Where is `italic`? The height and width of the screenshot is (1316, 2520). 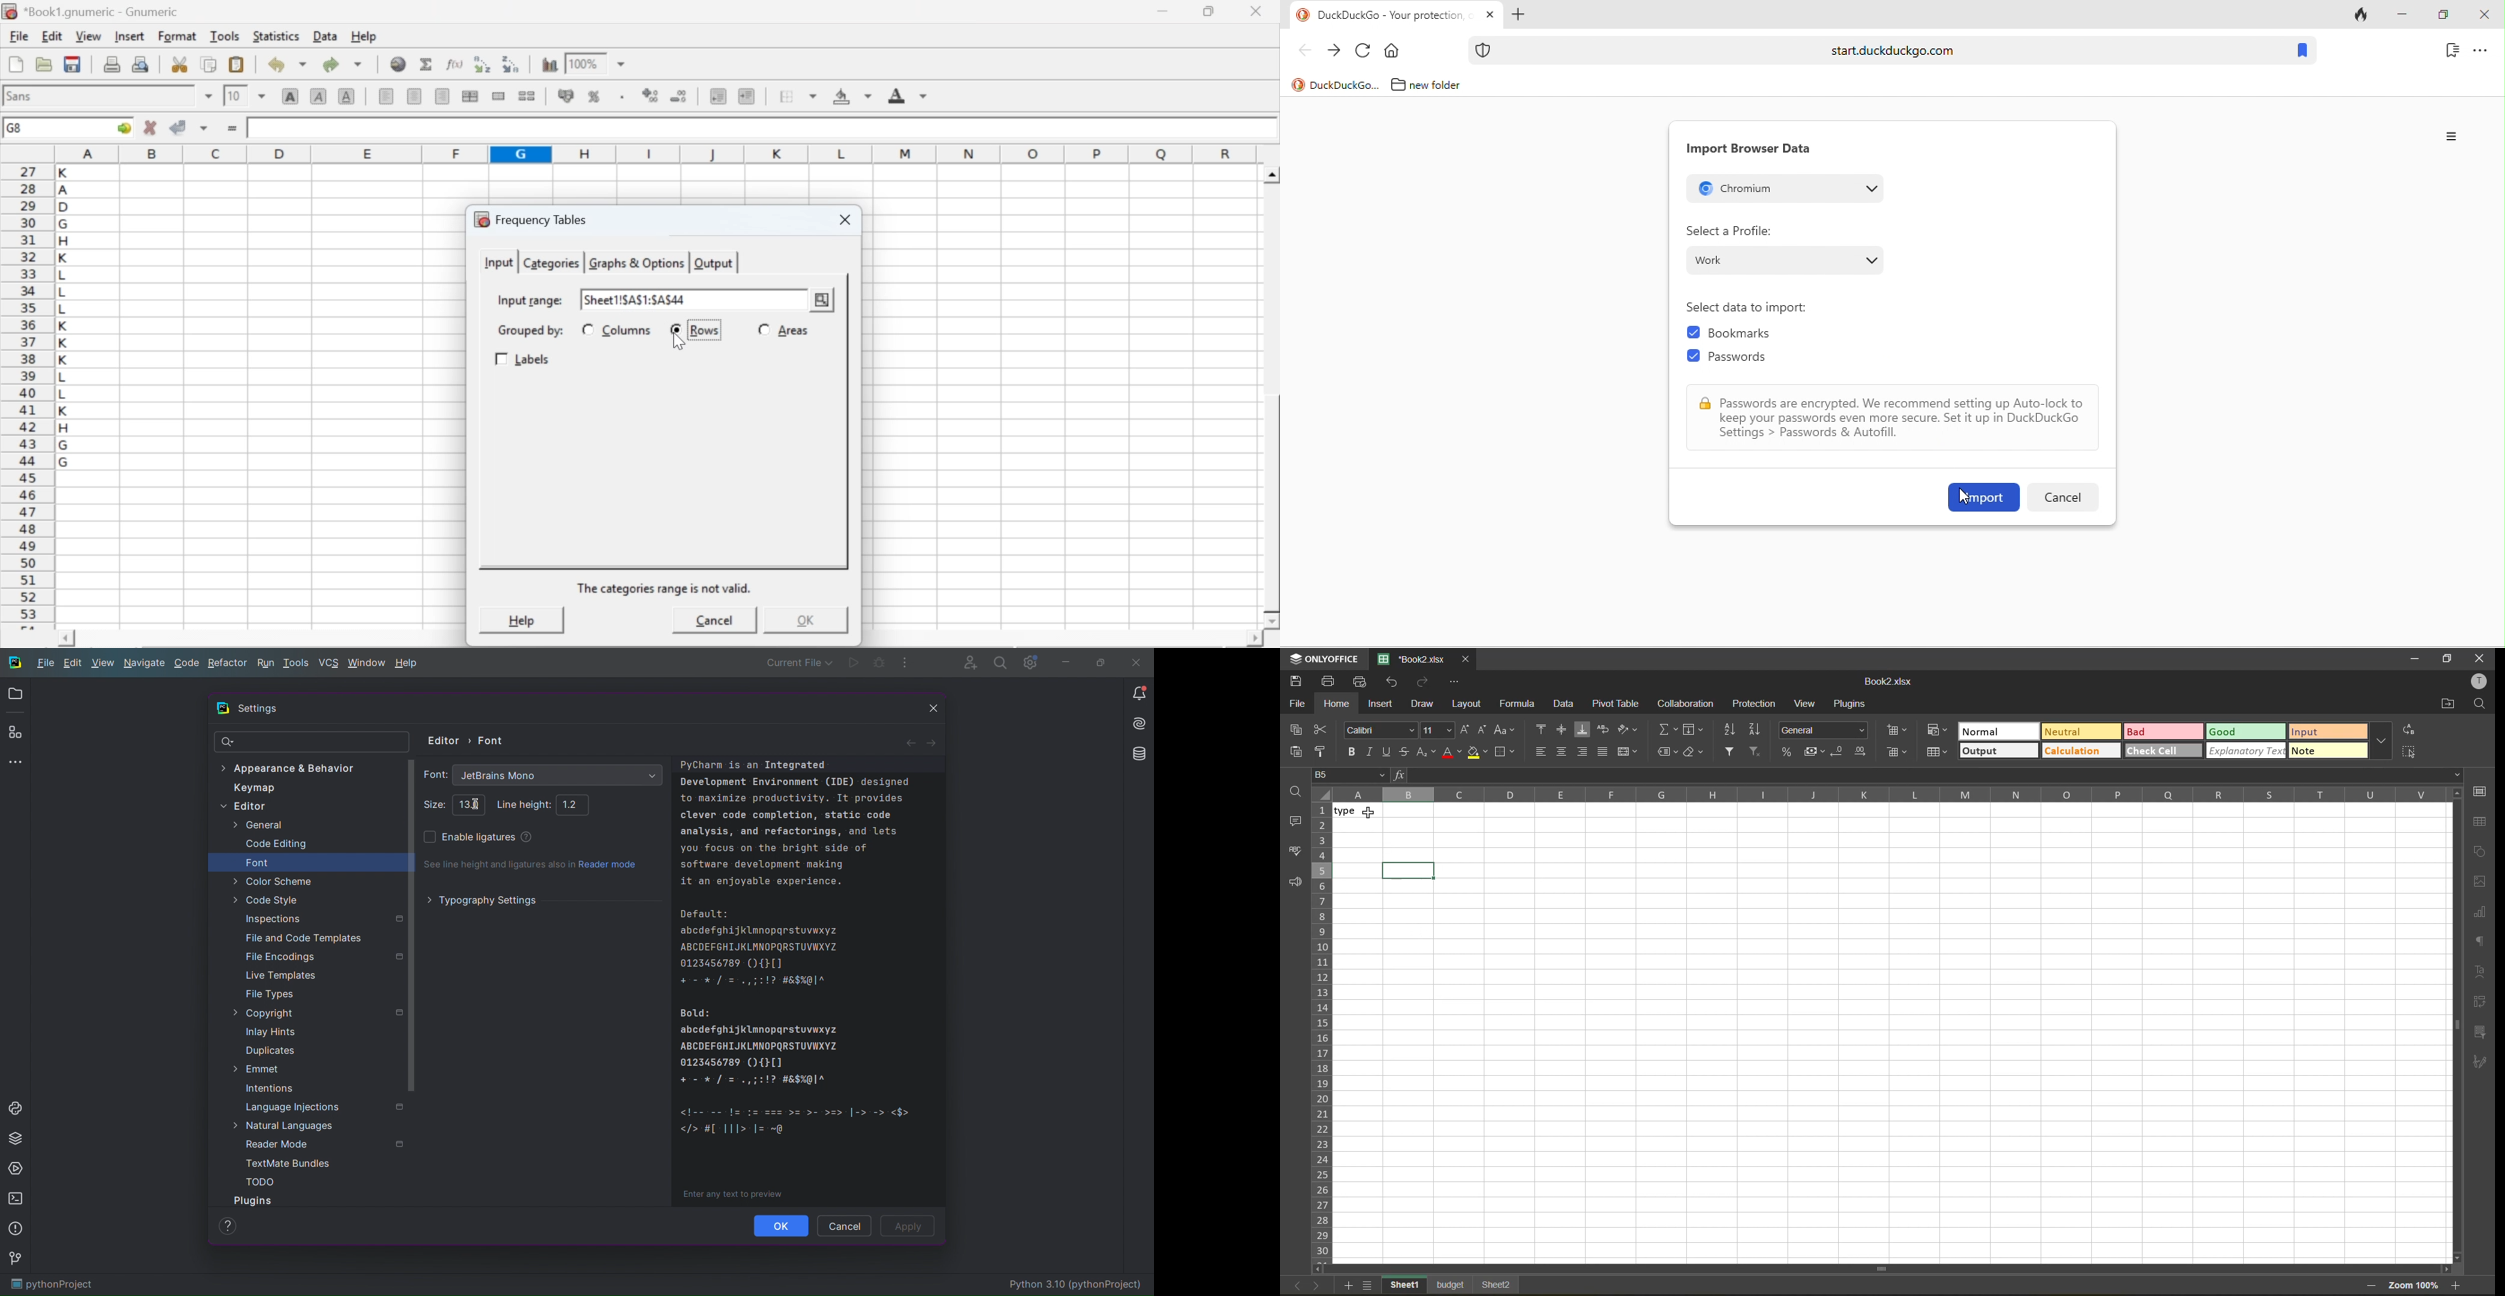 italic is located at coordinates (1371, 752).